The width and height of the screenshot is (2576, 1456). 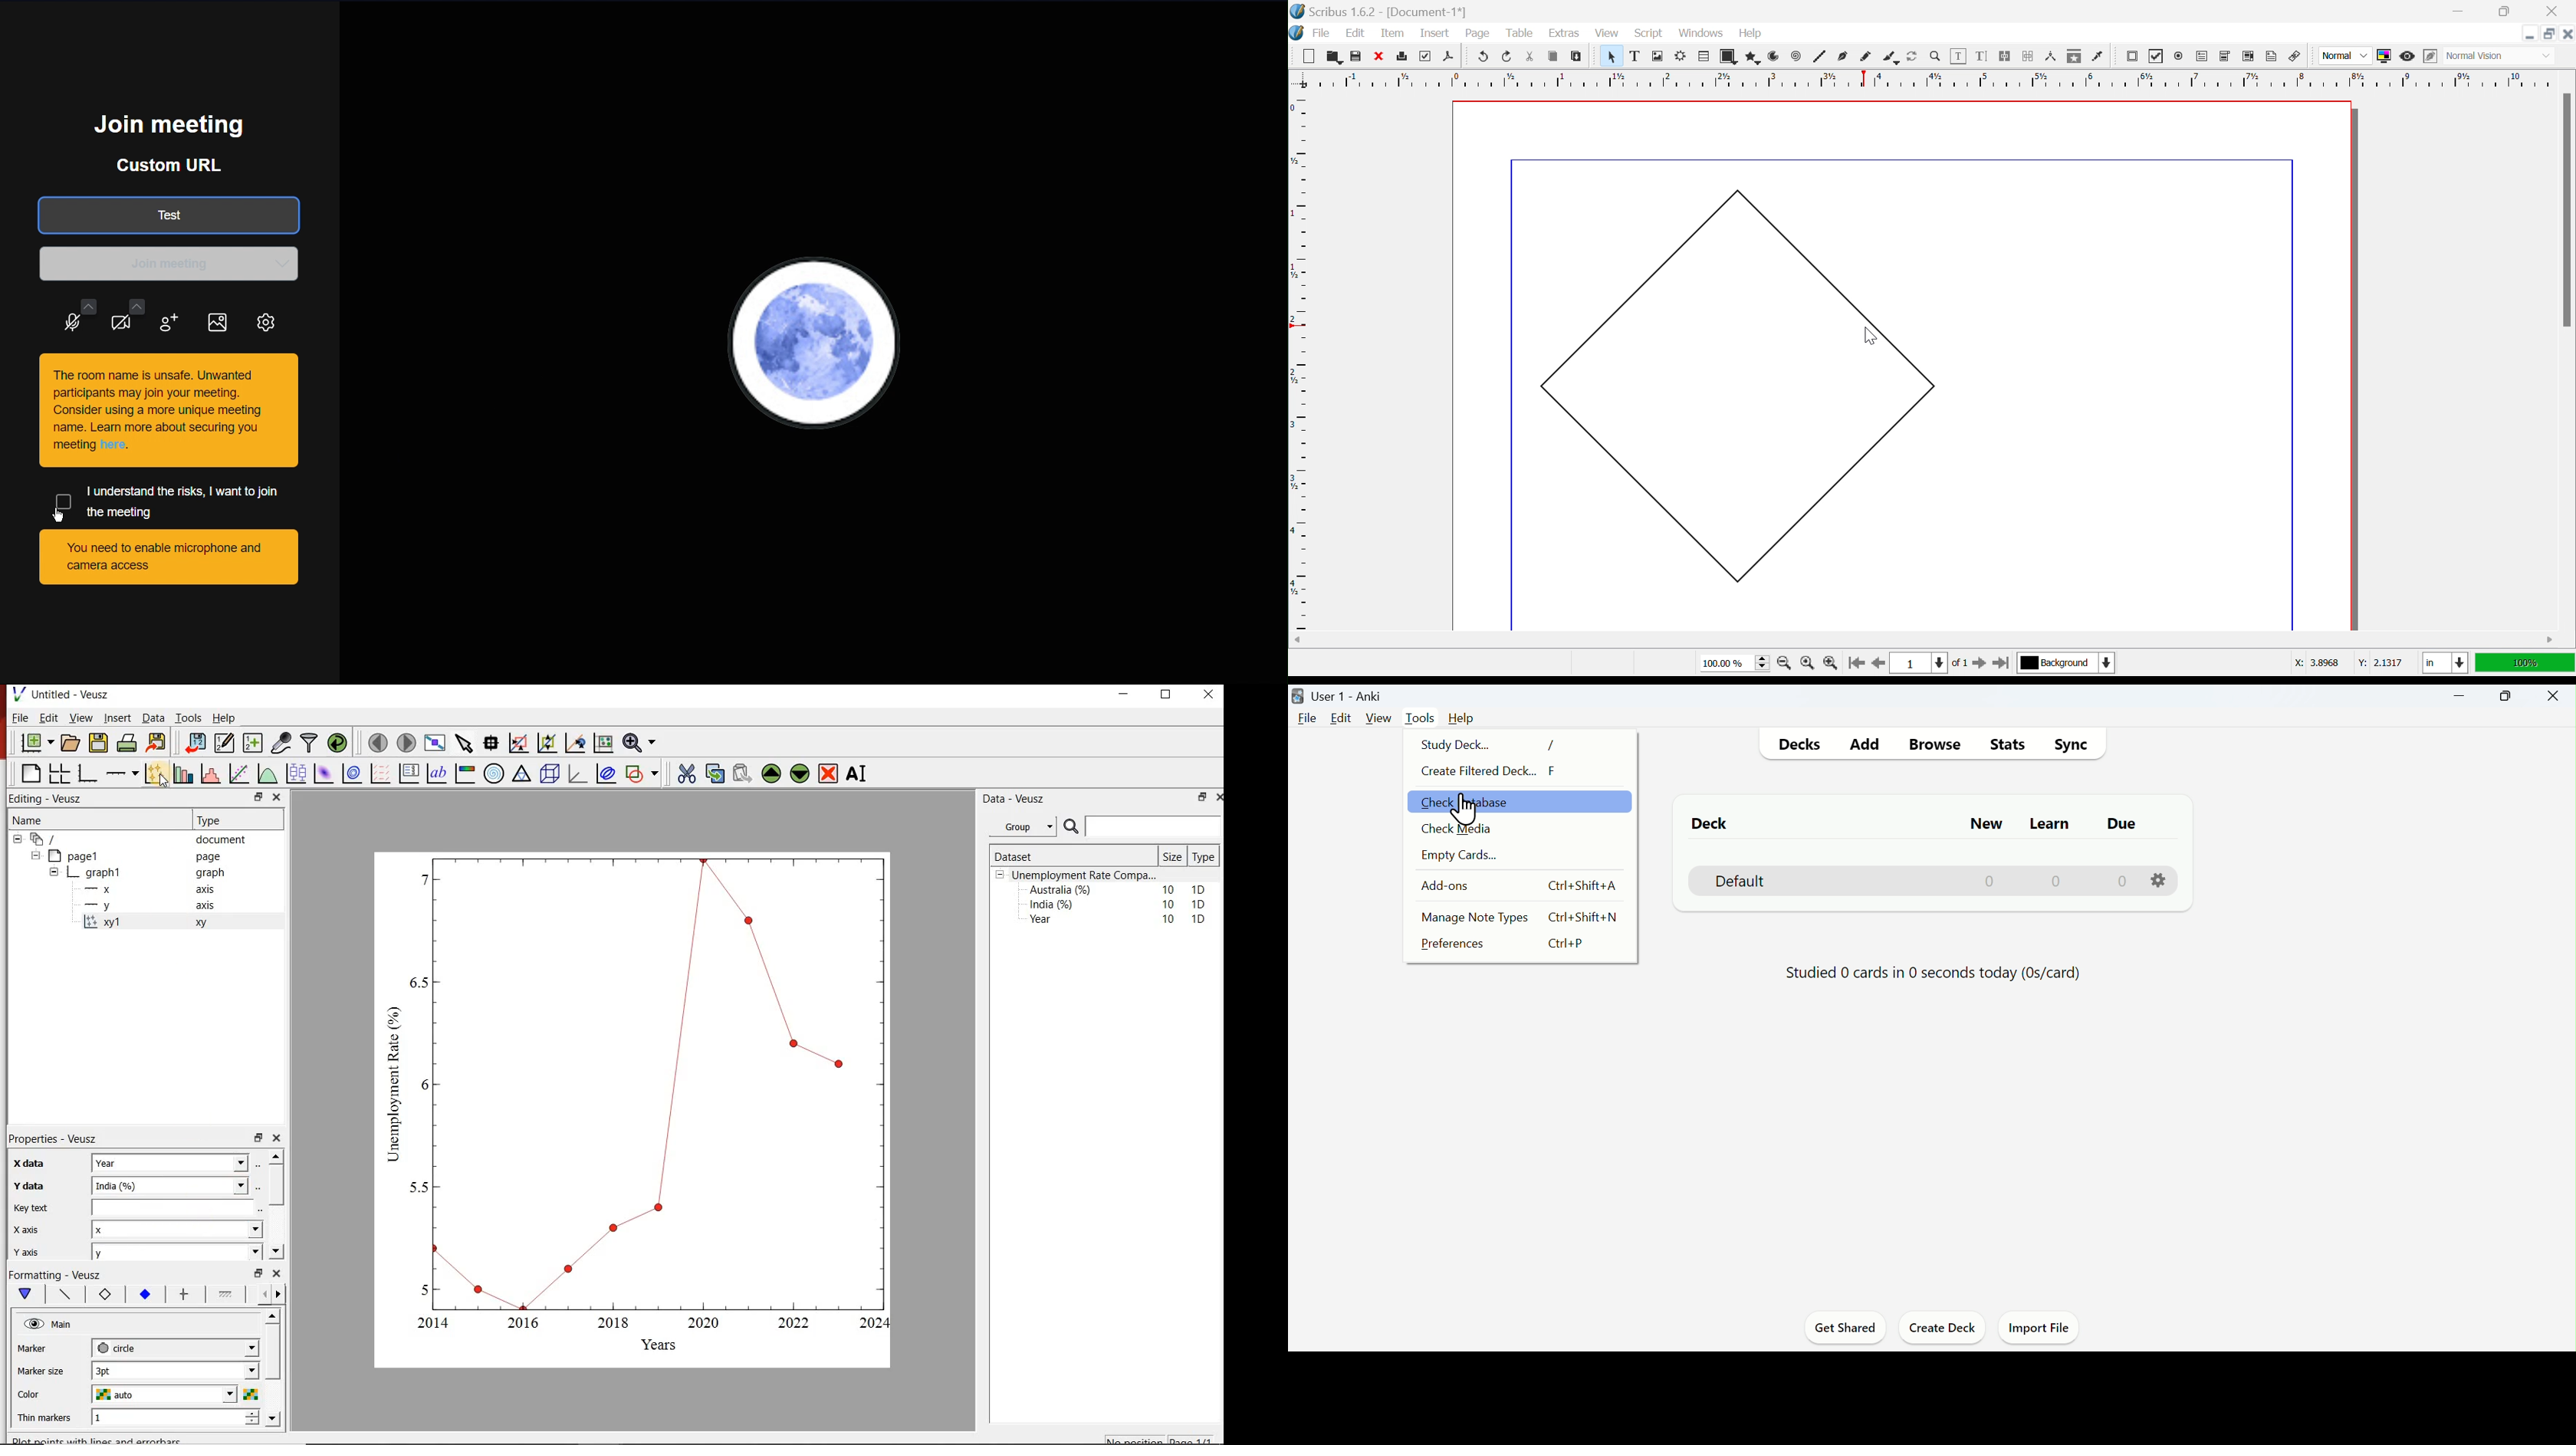 I want to click on Edit, so click(x=1358, y=34).